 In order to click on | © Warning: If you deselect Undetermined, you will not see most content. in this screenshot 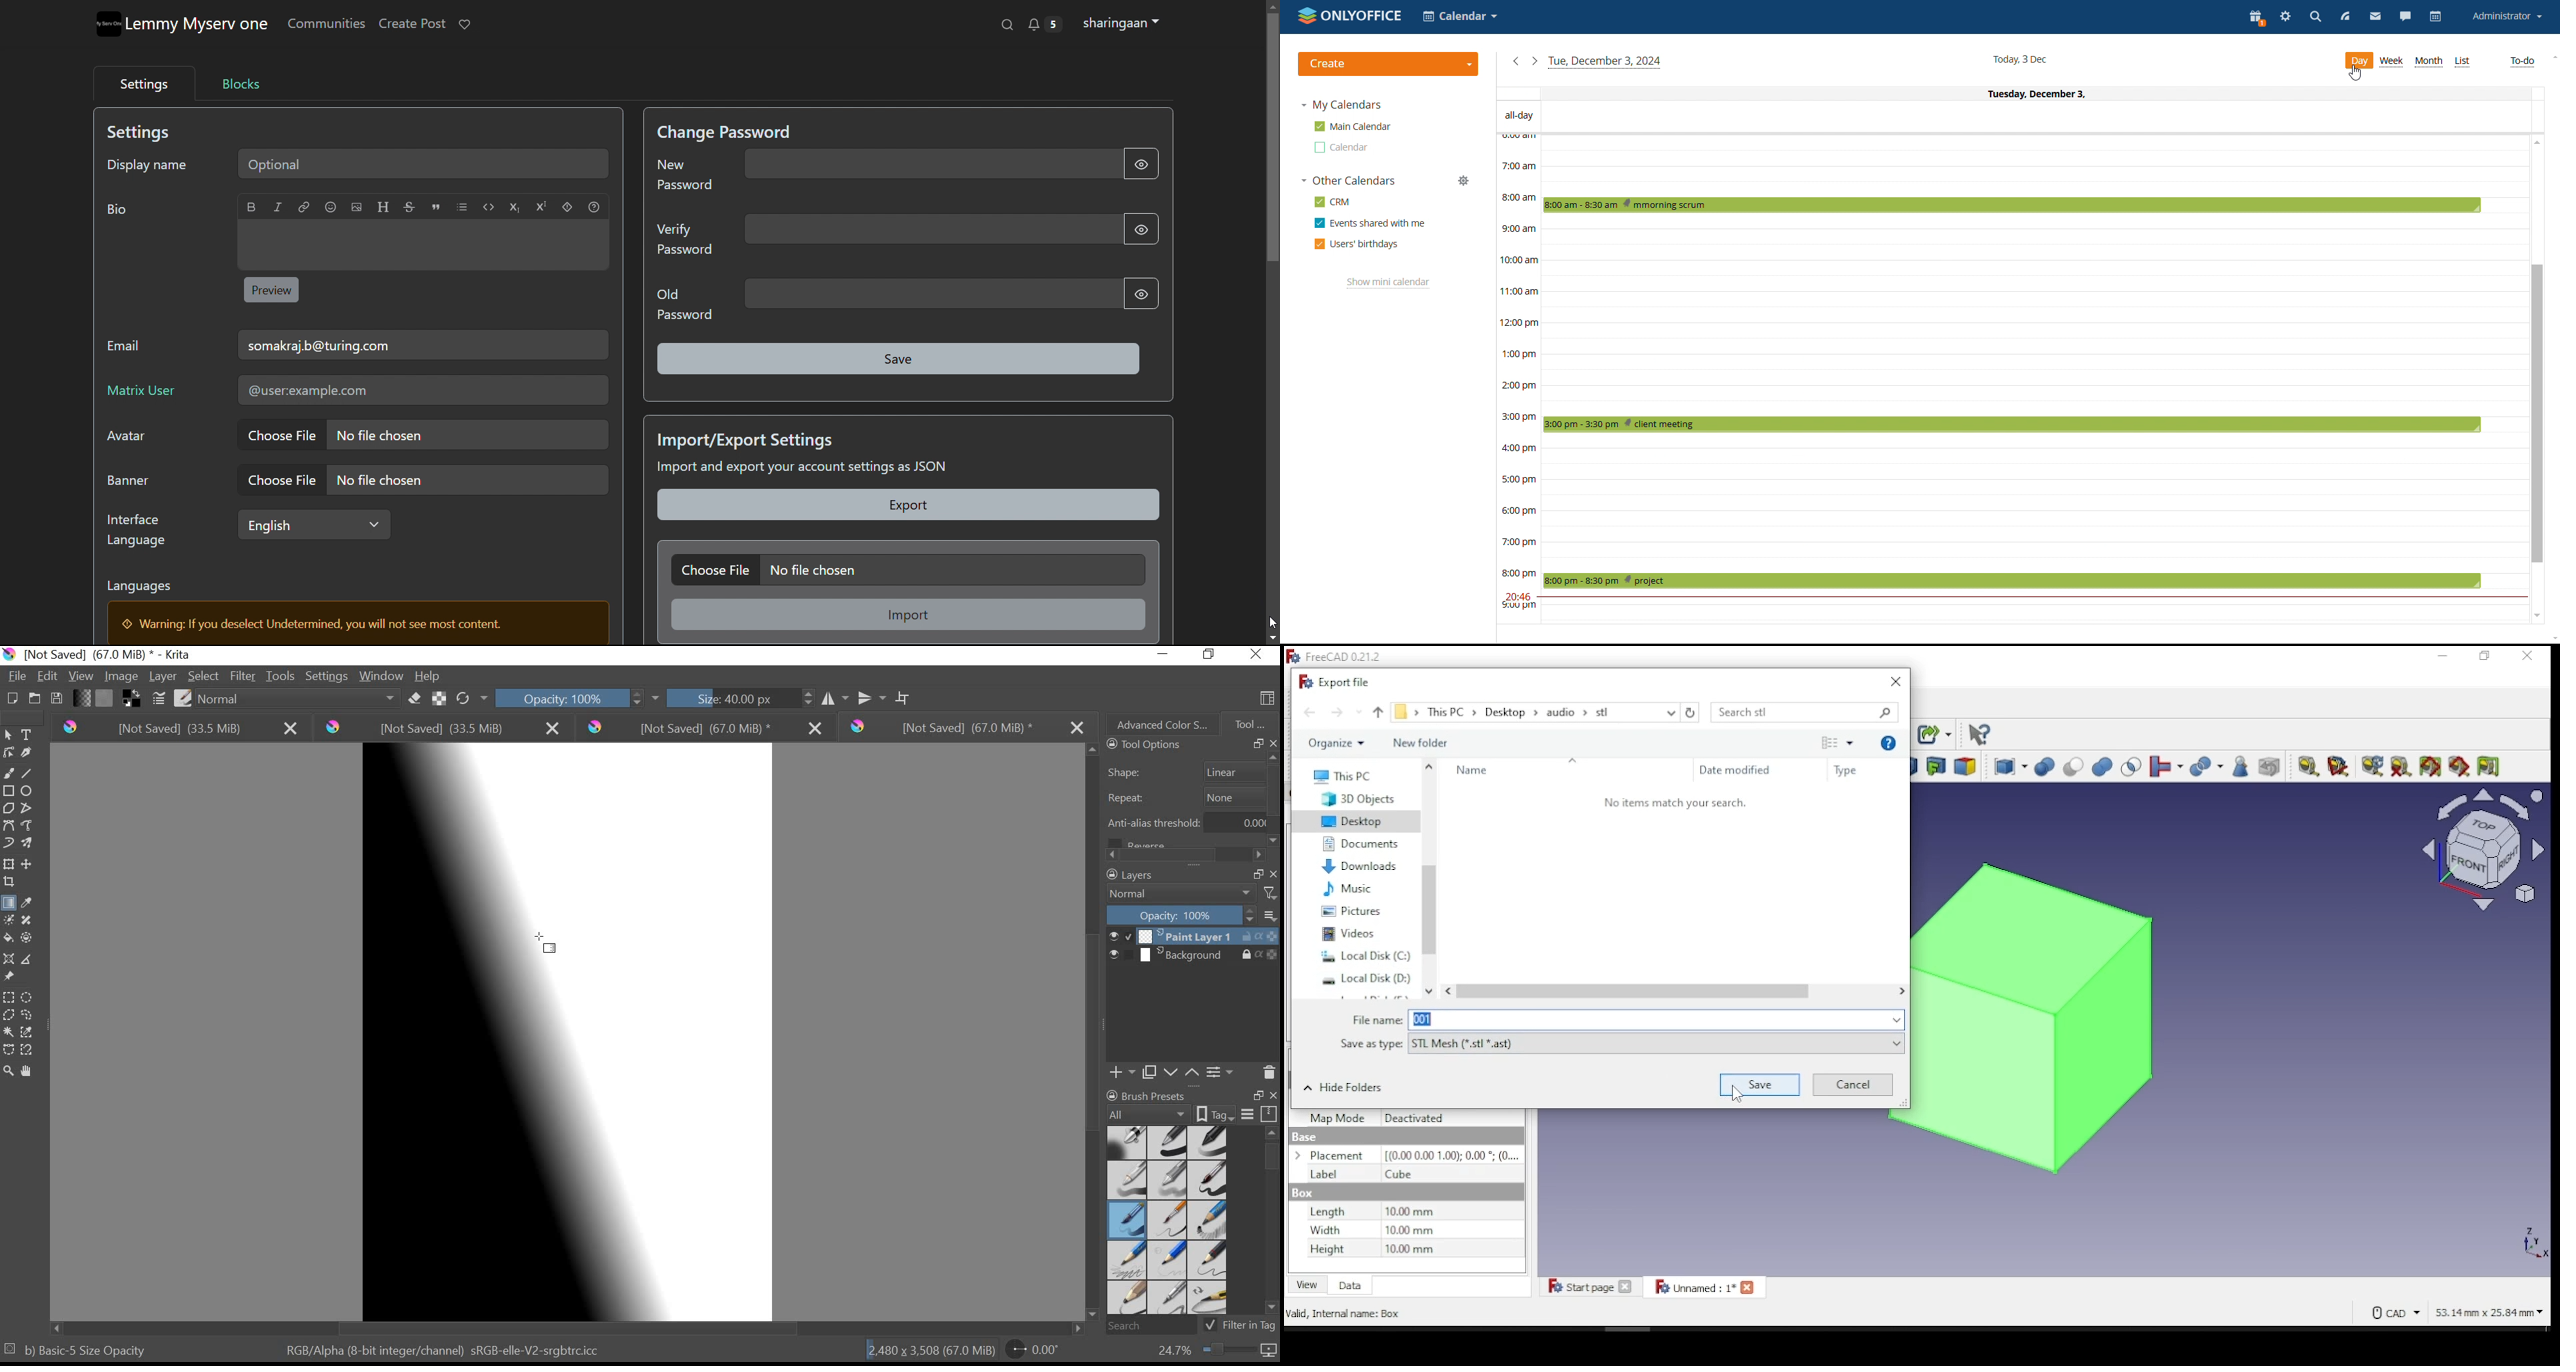, I will do `click(322, 623)`.